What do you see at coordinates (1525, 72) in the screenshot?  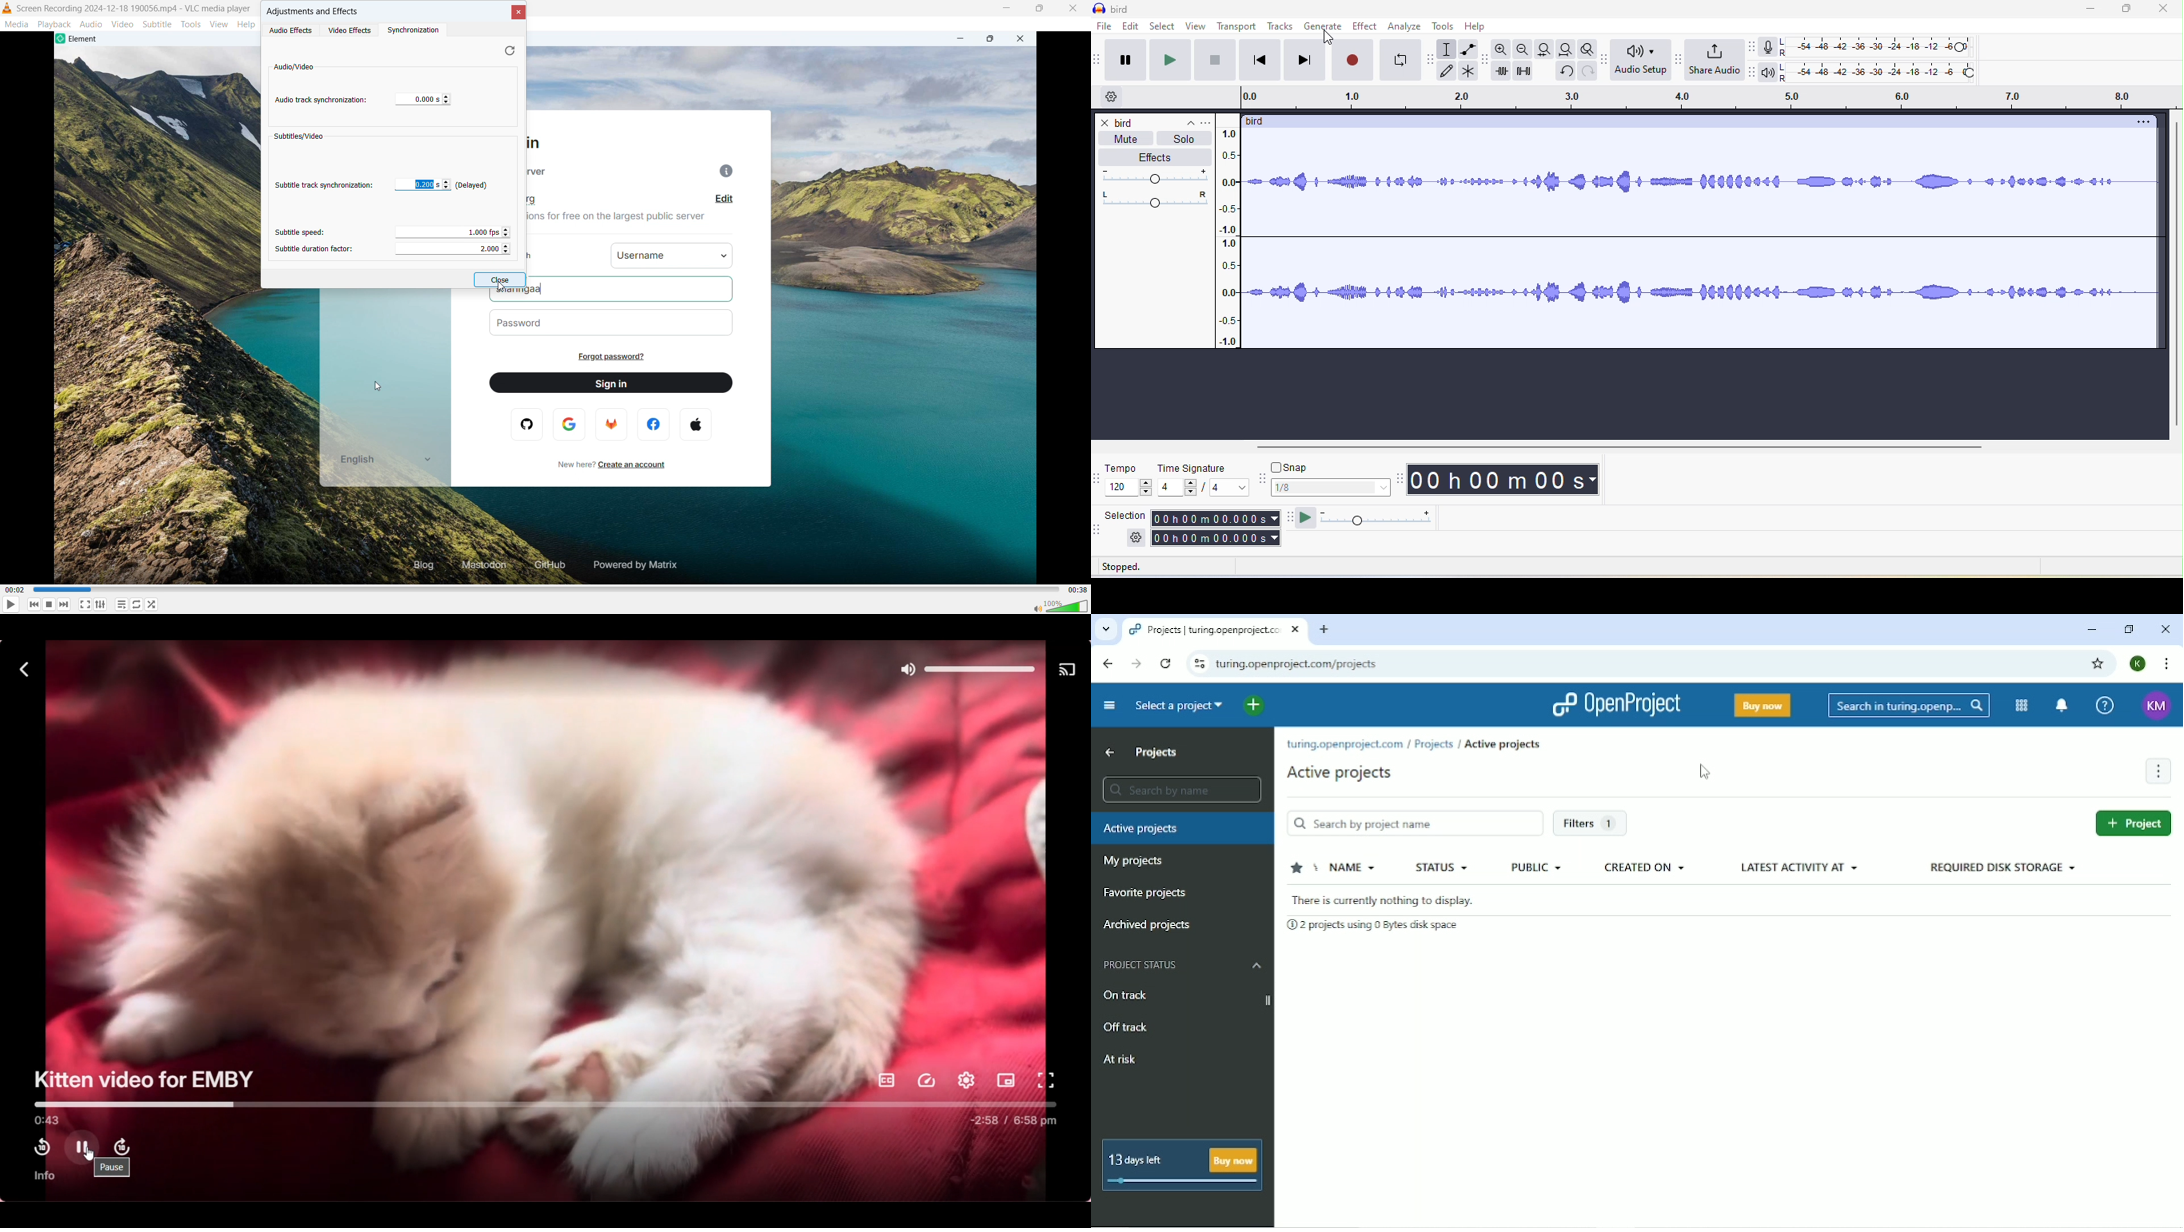 I see `silence audio selection` at bounding box center [1525, 72].